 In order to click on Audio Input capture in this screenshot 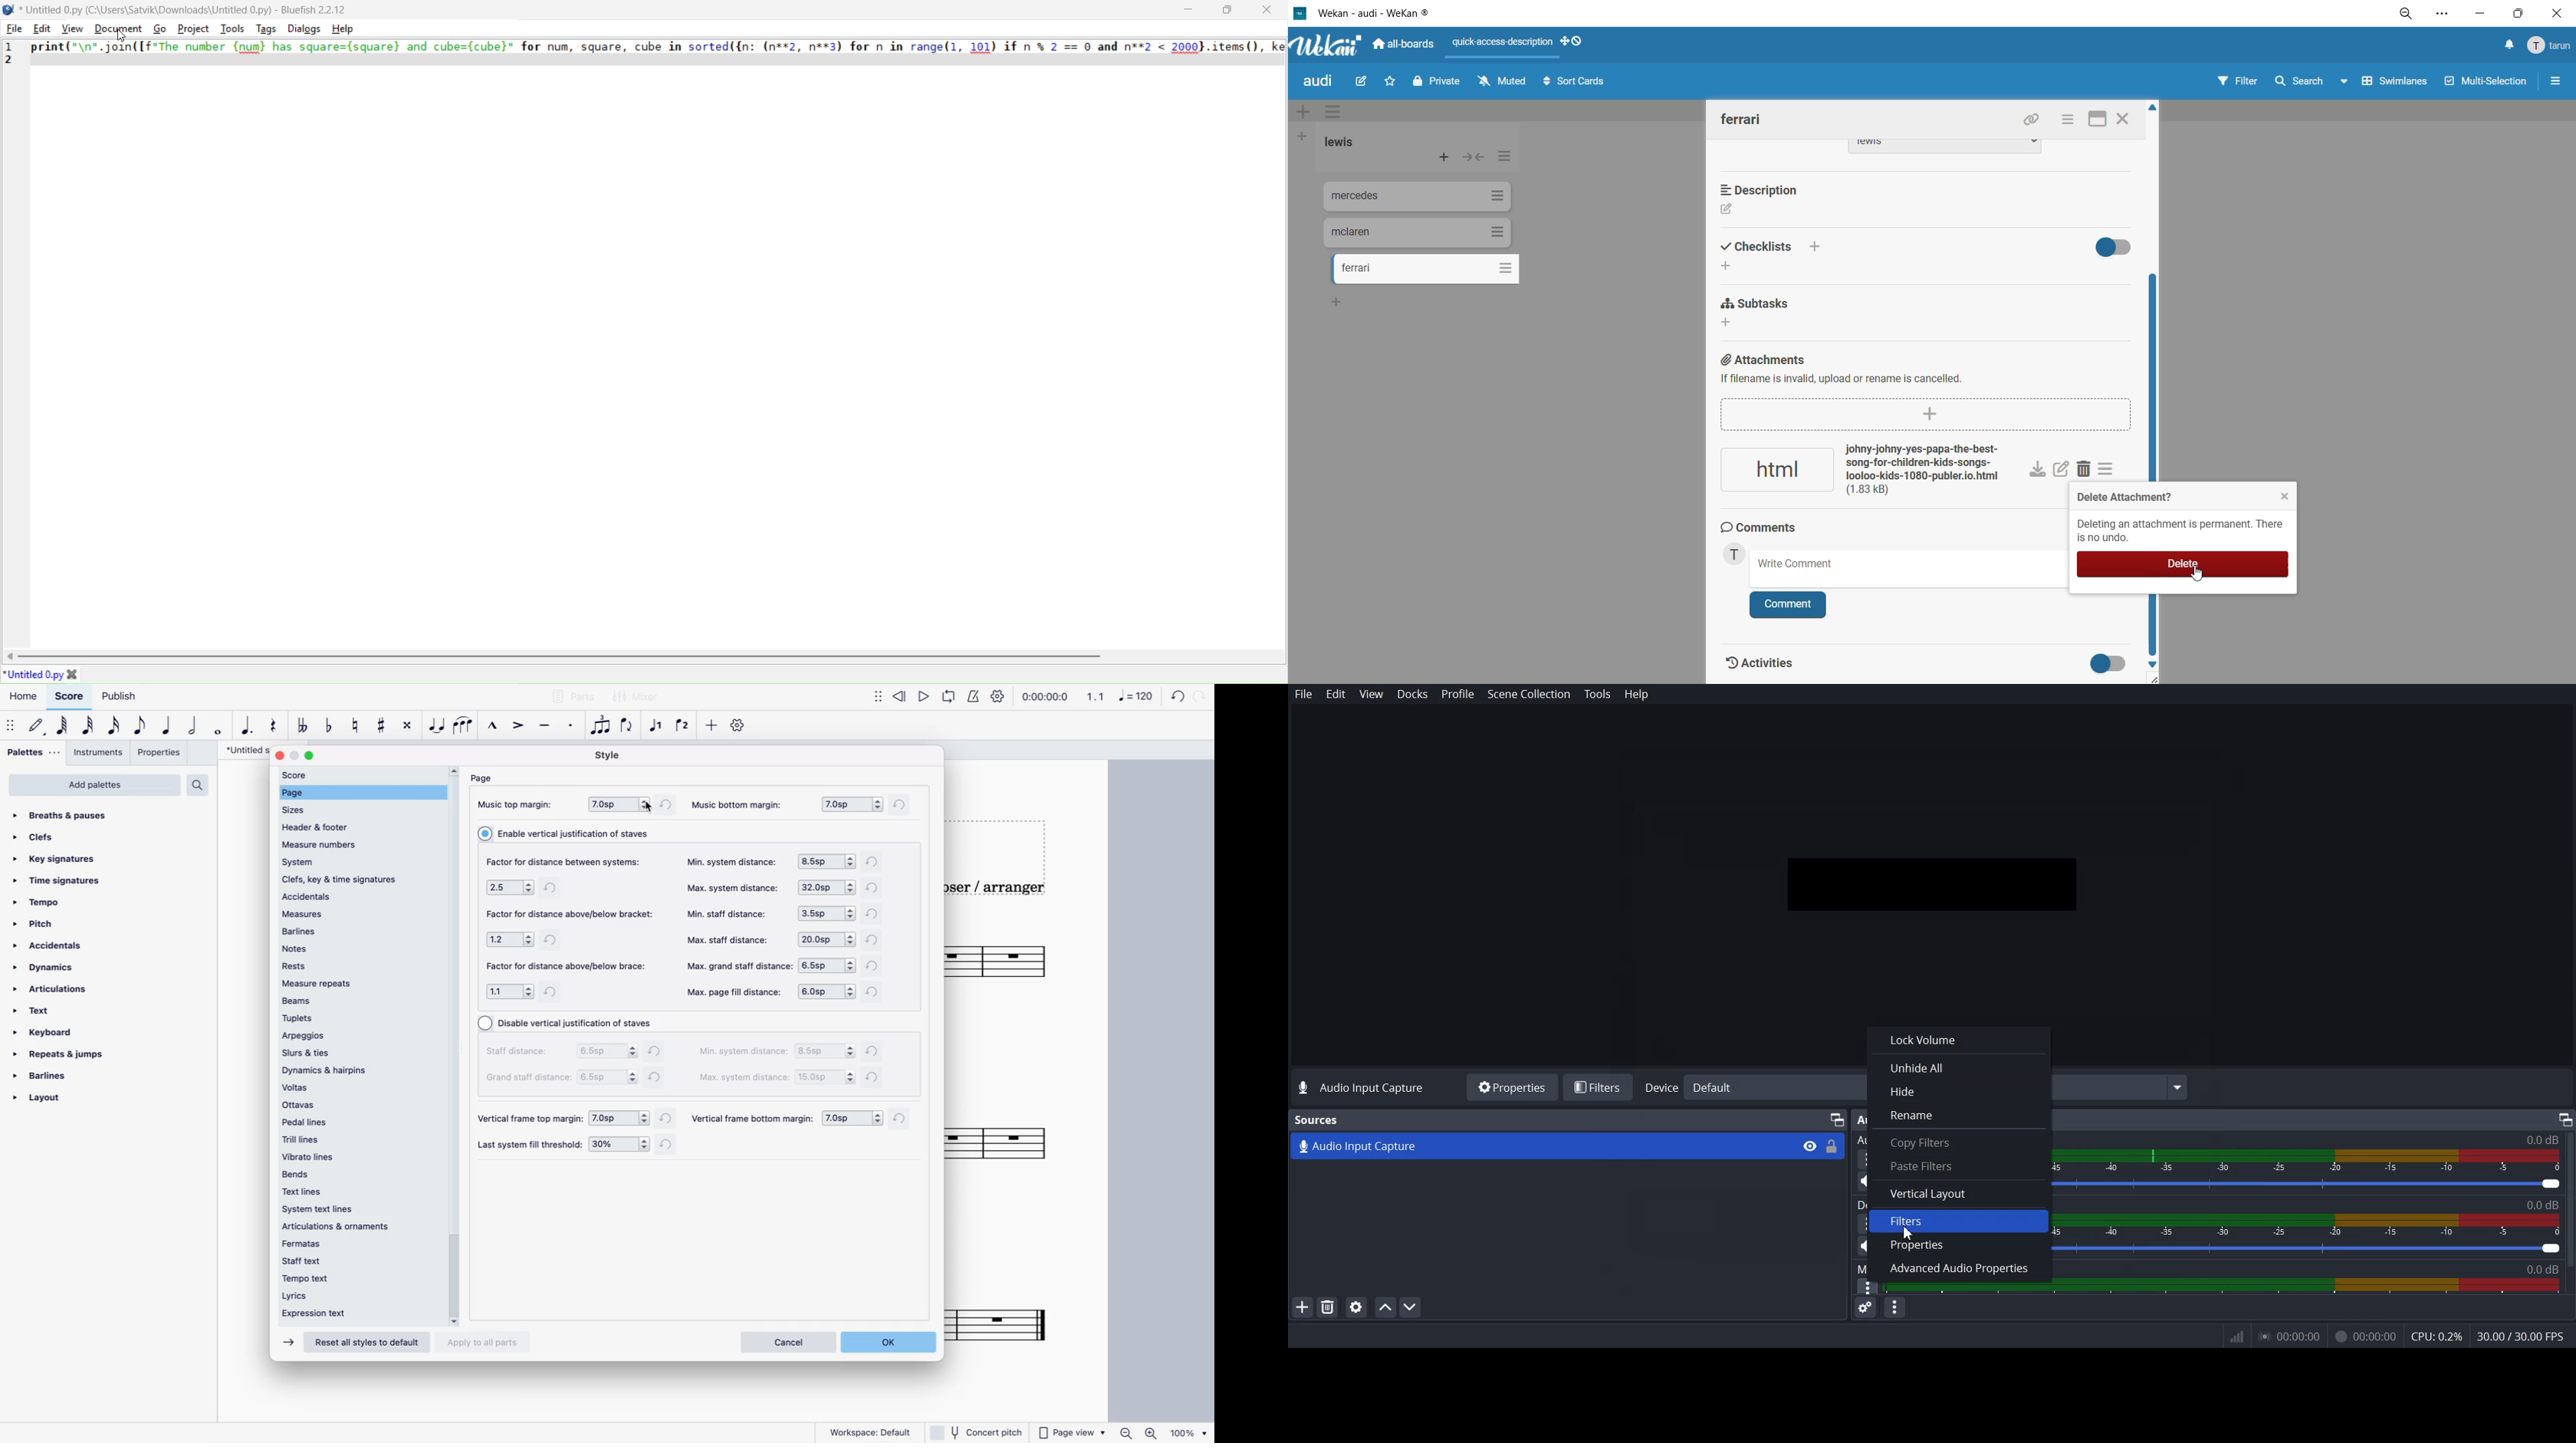, I will do `click(2541, 1140)`.